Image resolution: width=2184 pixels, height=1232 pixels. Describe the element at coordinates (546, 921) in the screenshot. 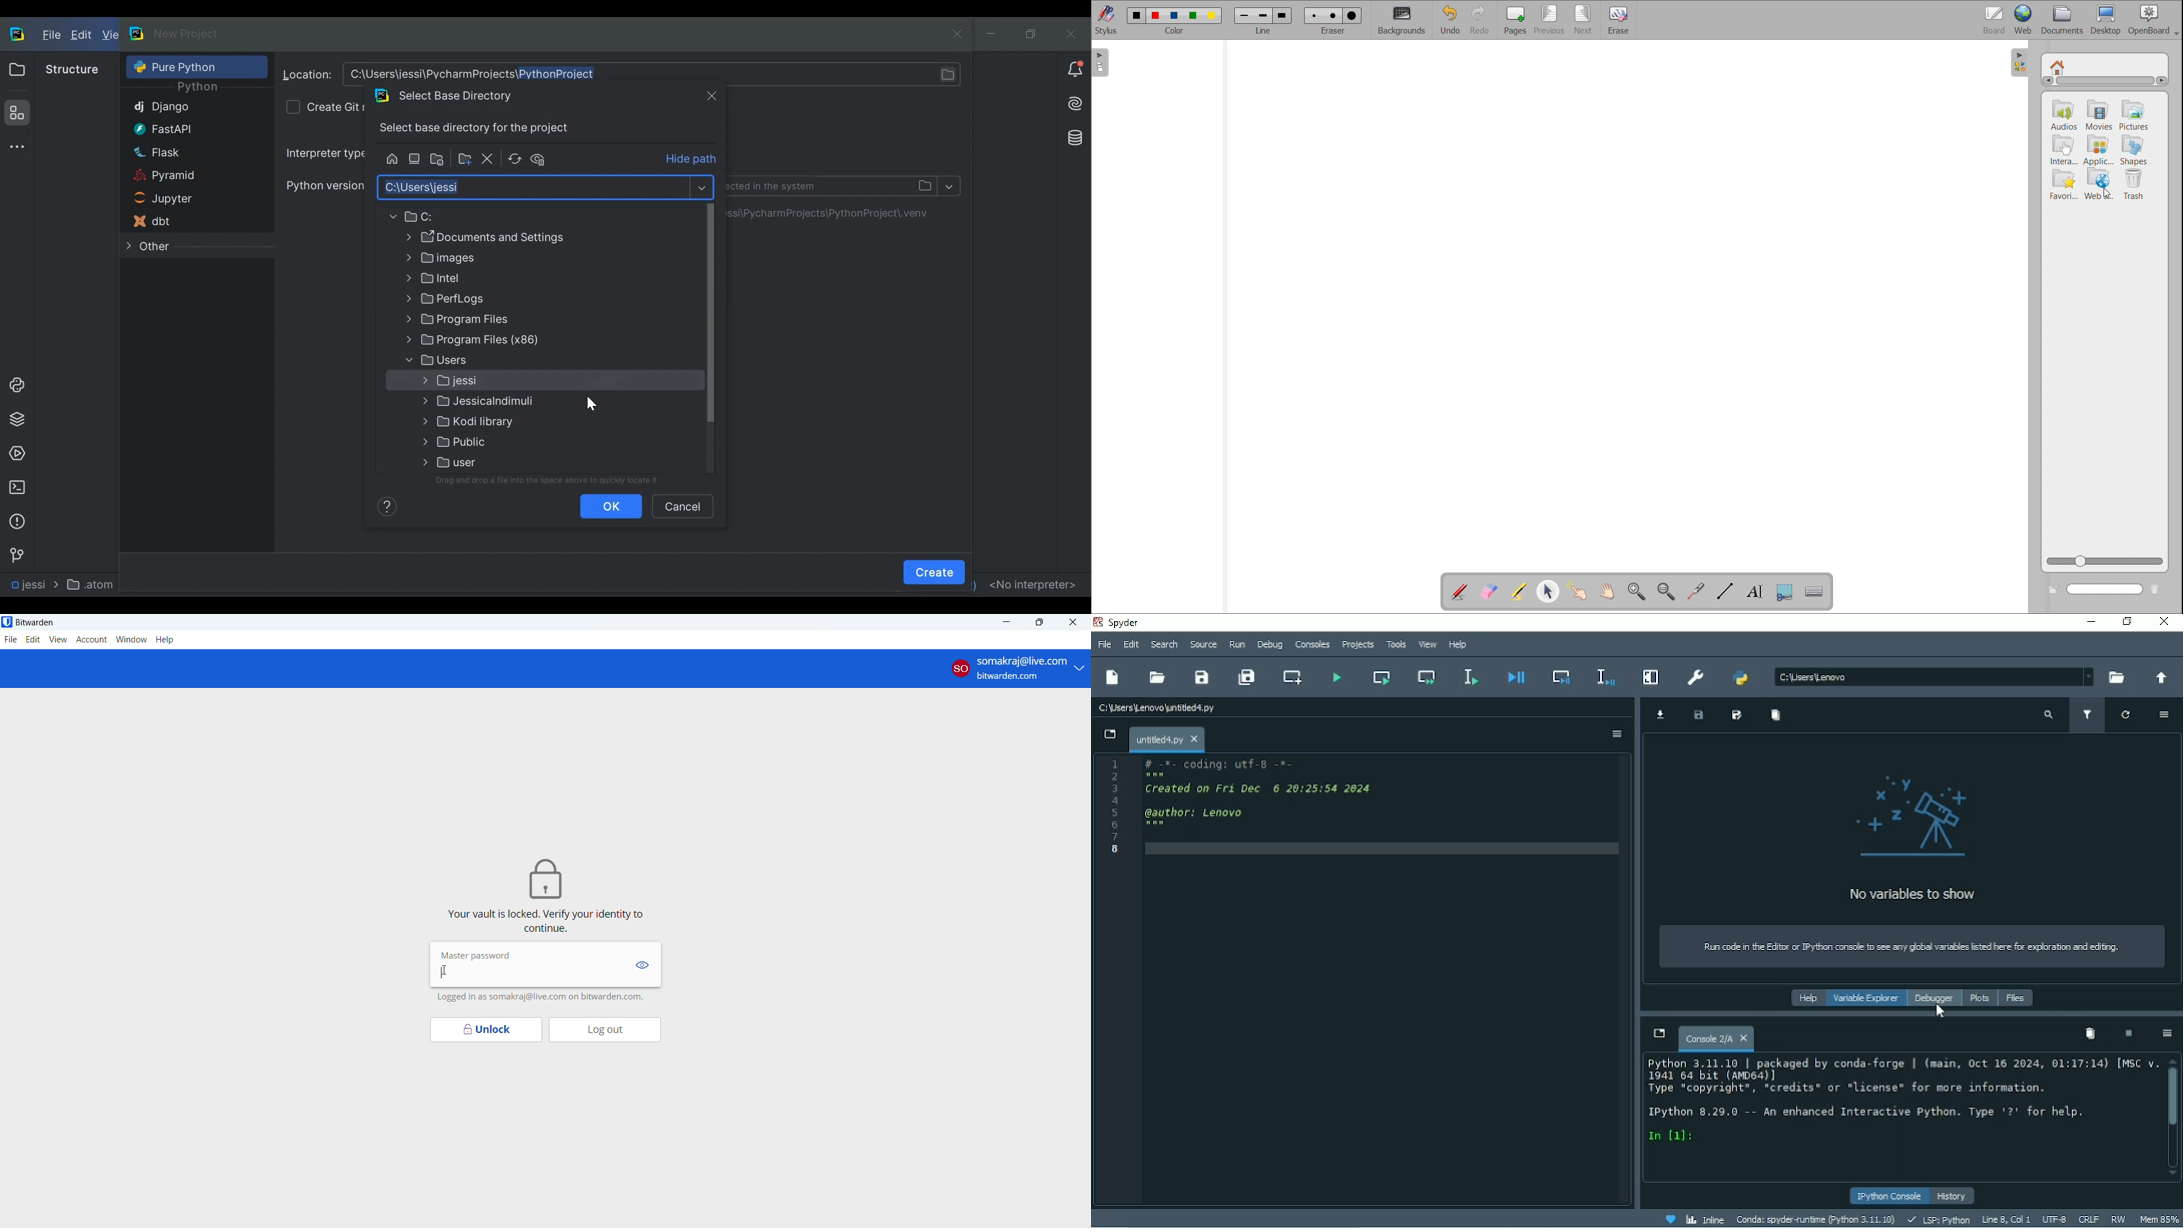

I see `vault is locked` at that location.